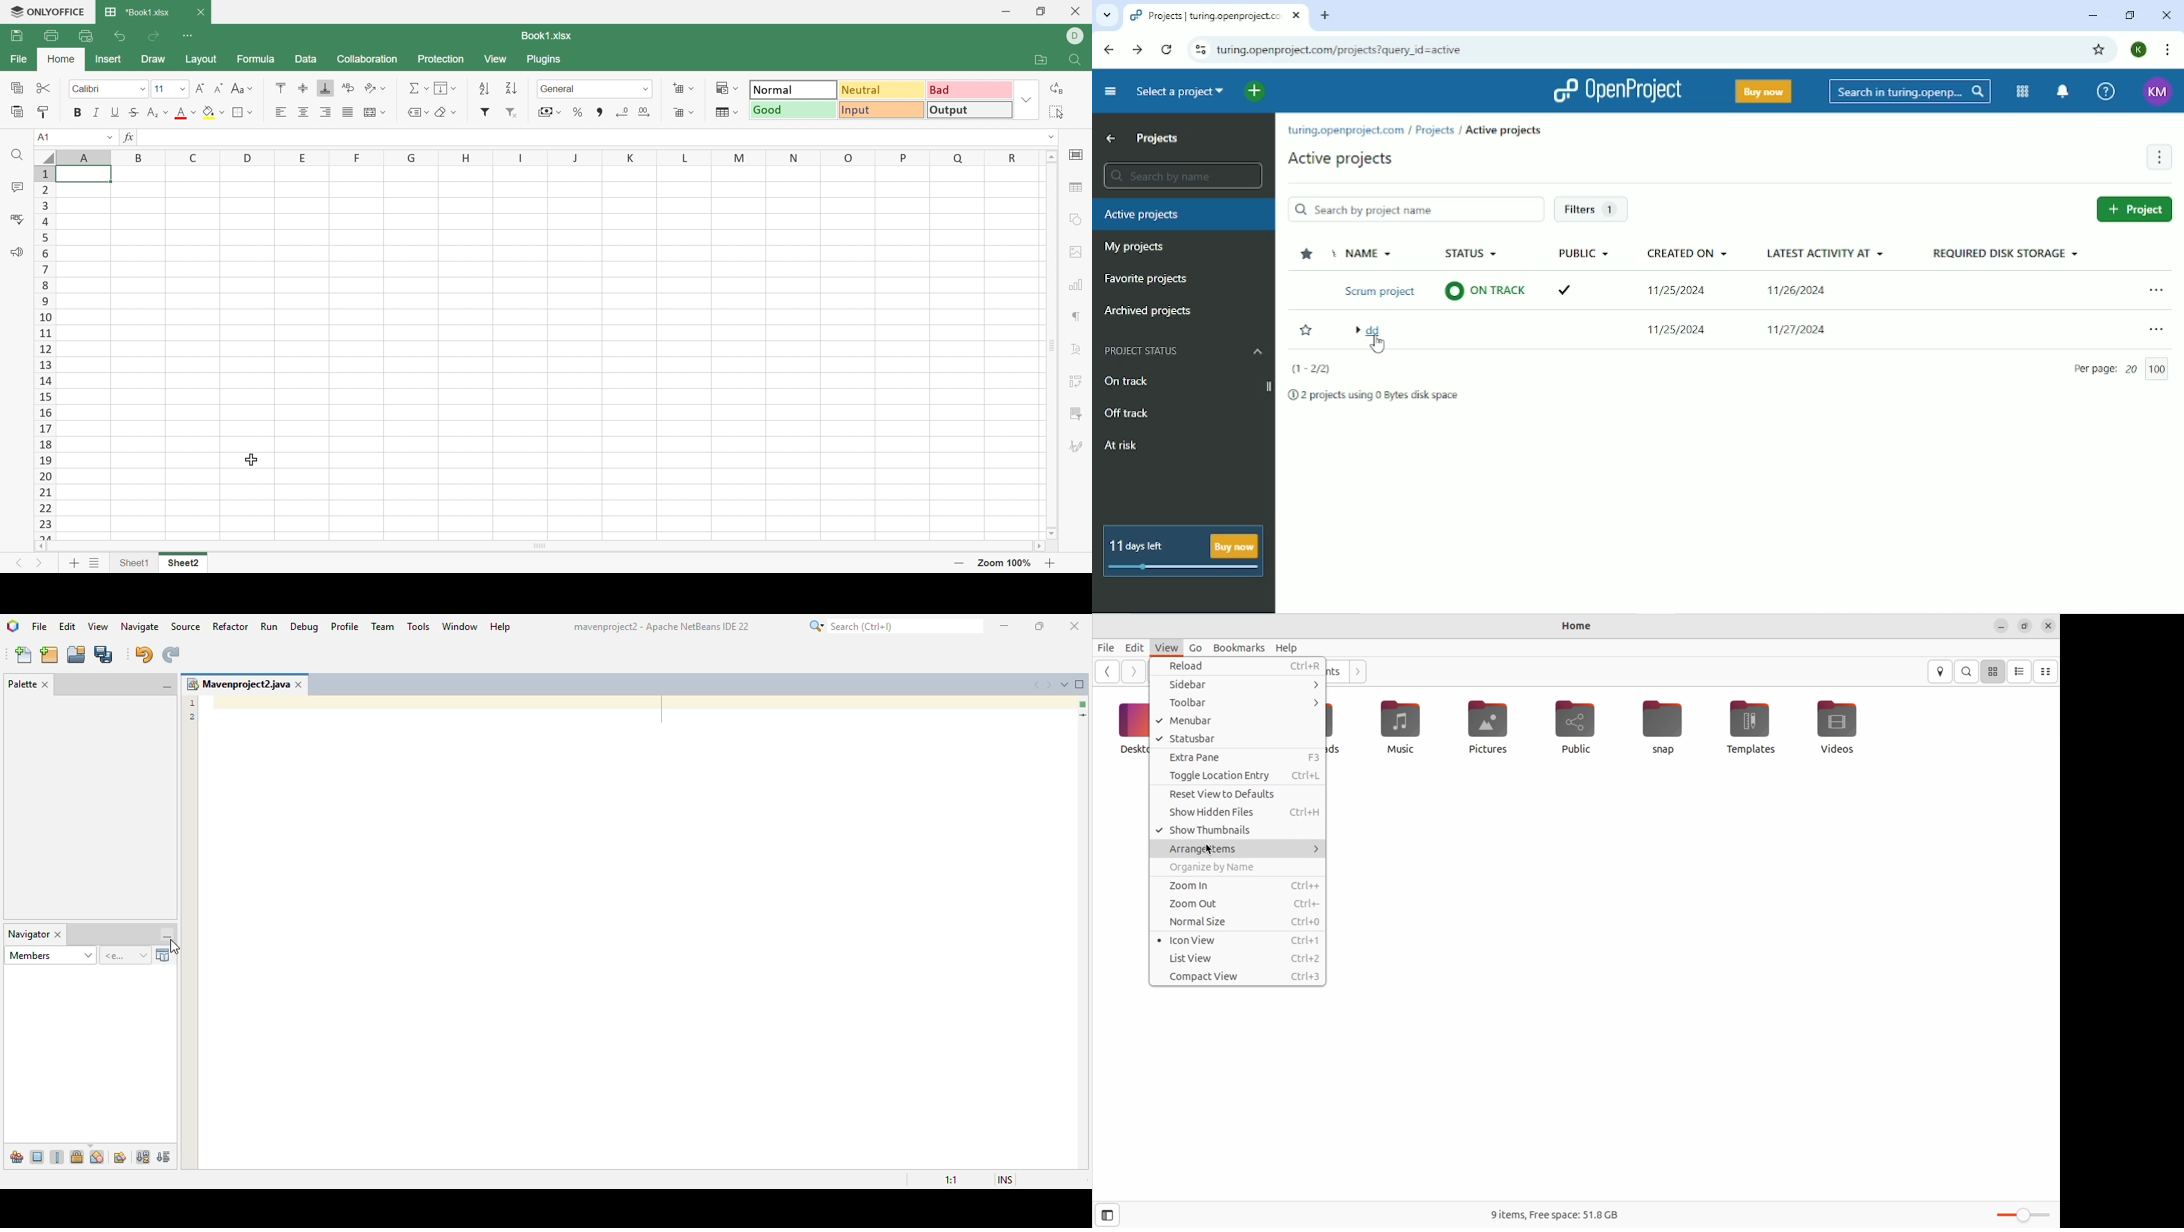 The width and height of the screenshot is (2184, 1232). Describe the element at coordinates (625, 156) in the screenshot. I see `K` at that location.